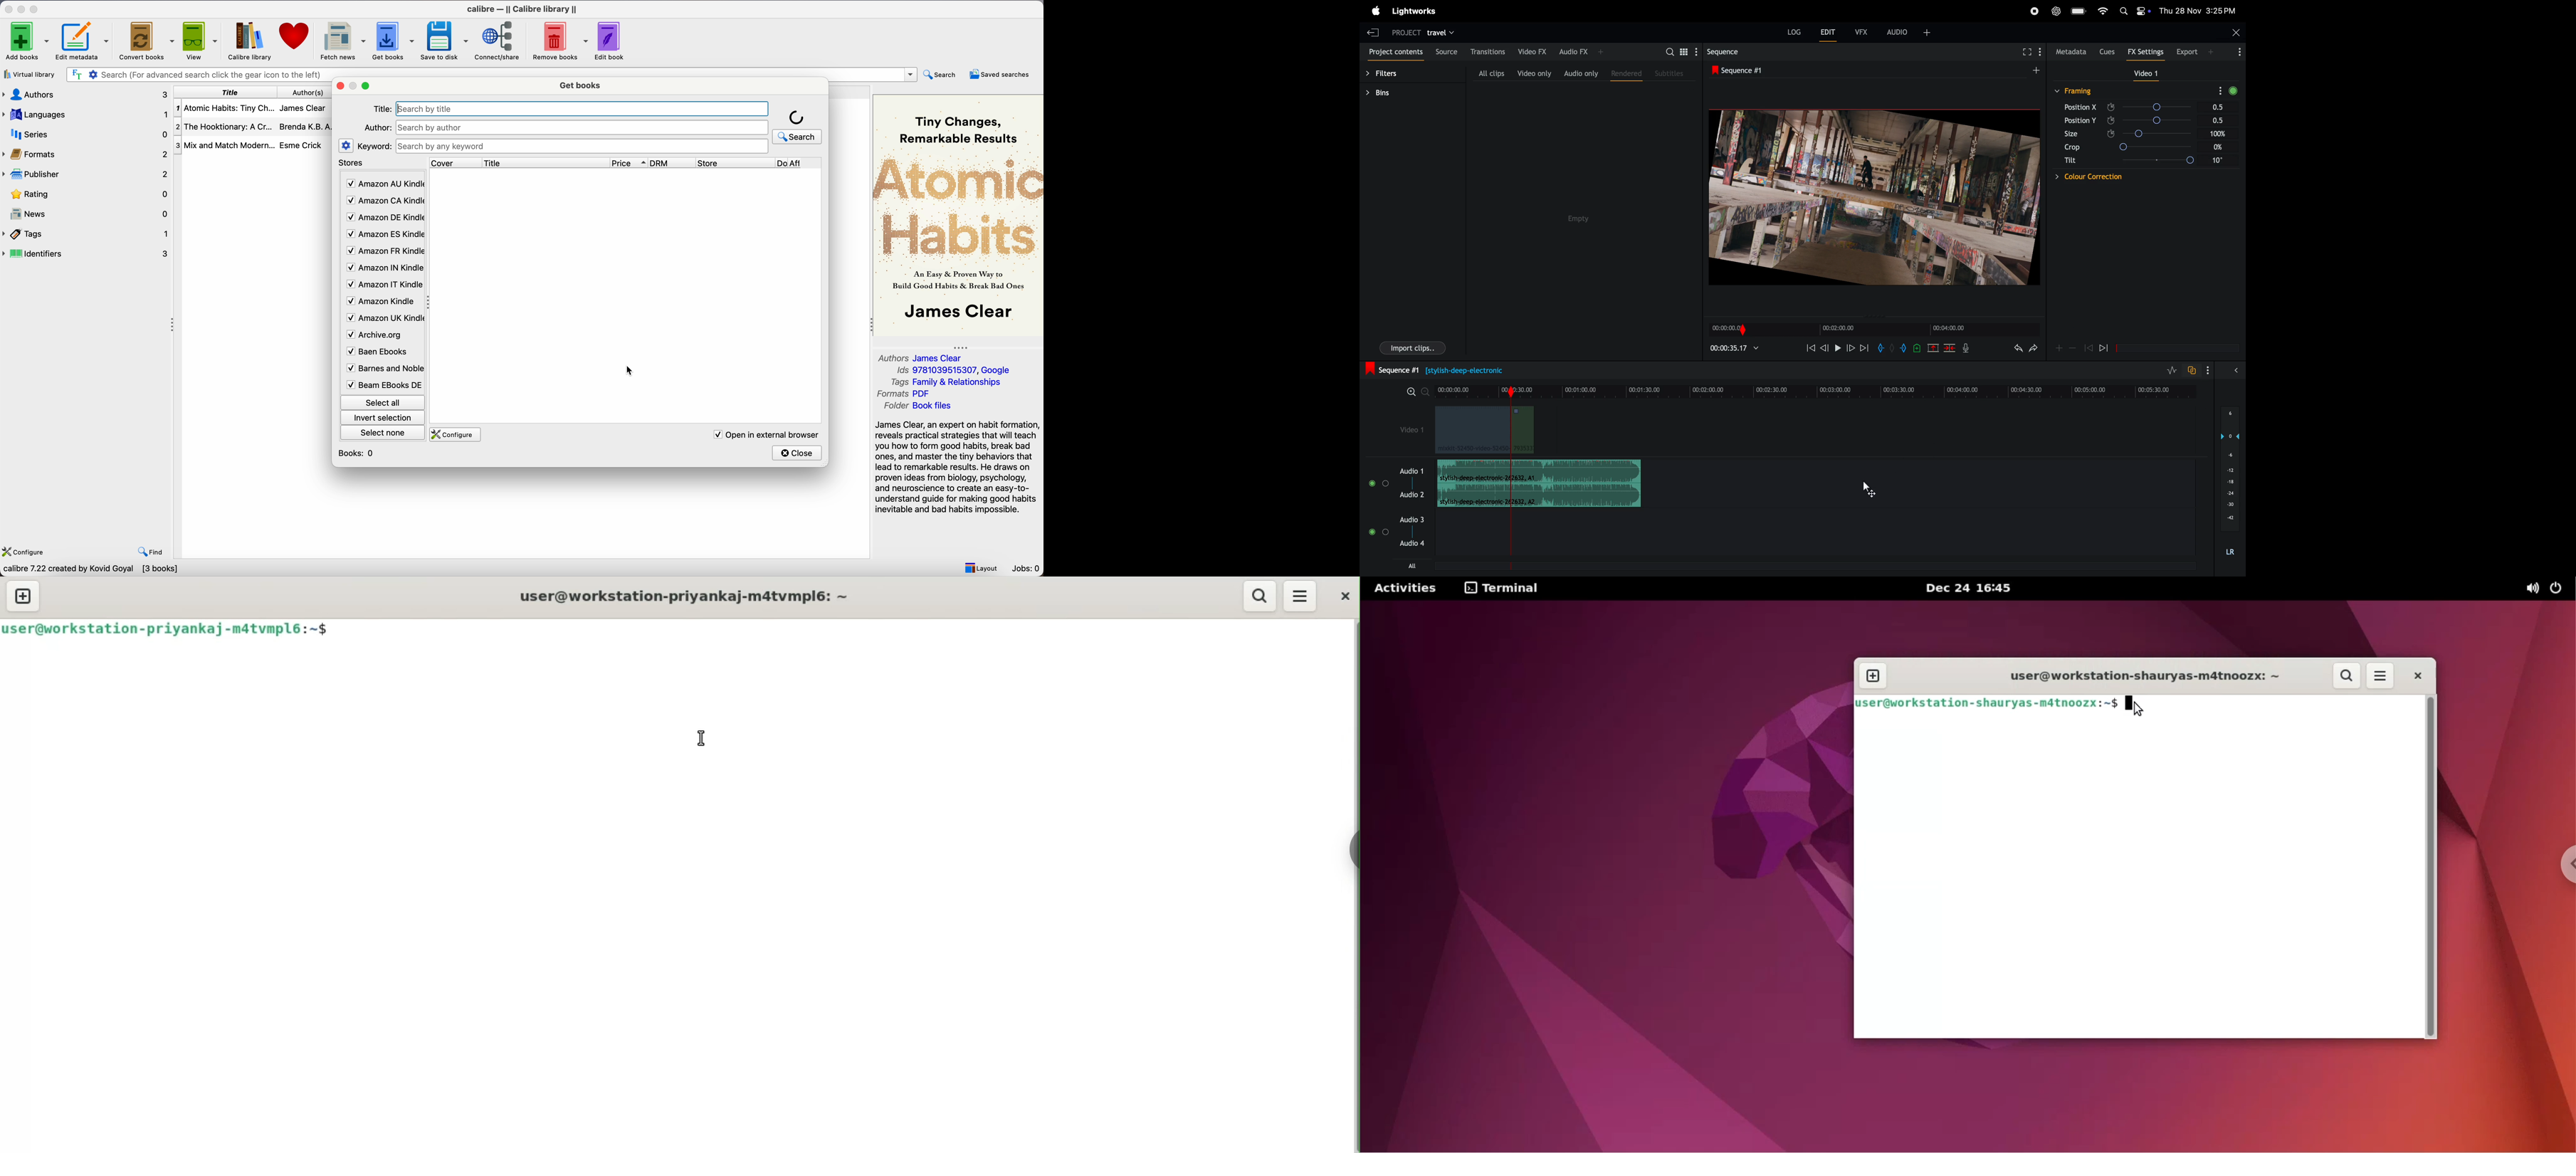 The height and width of the screenshot is (1176, 2576). I want to click on remove books, so click(560, 40).